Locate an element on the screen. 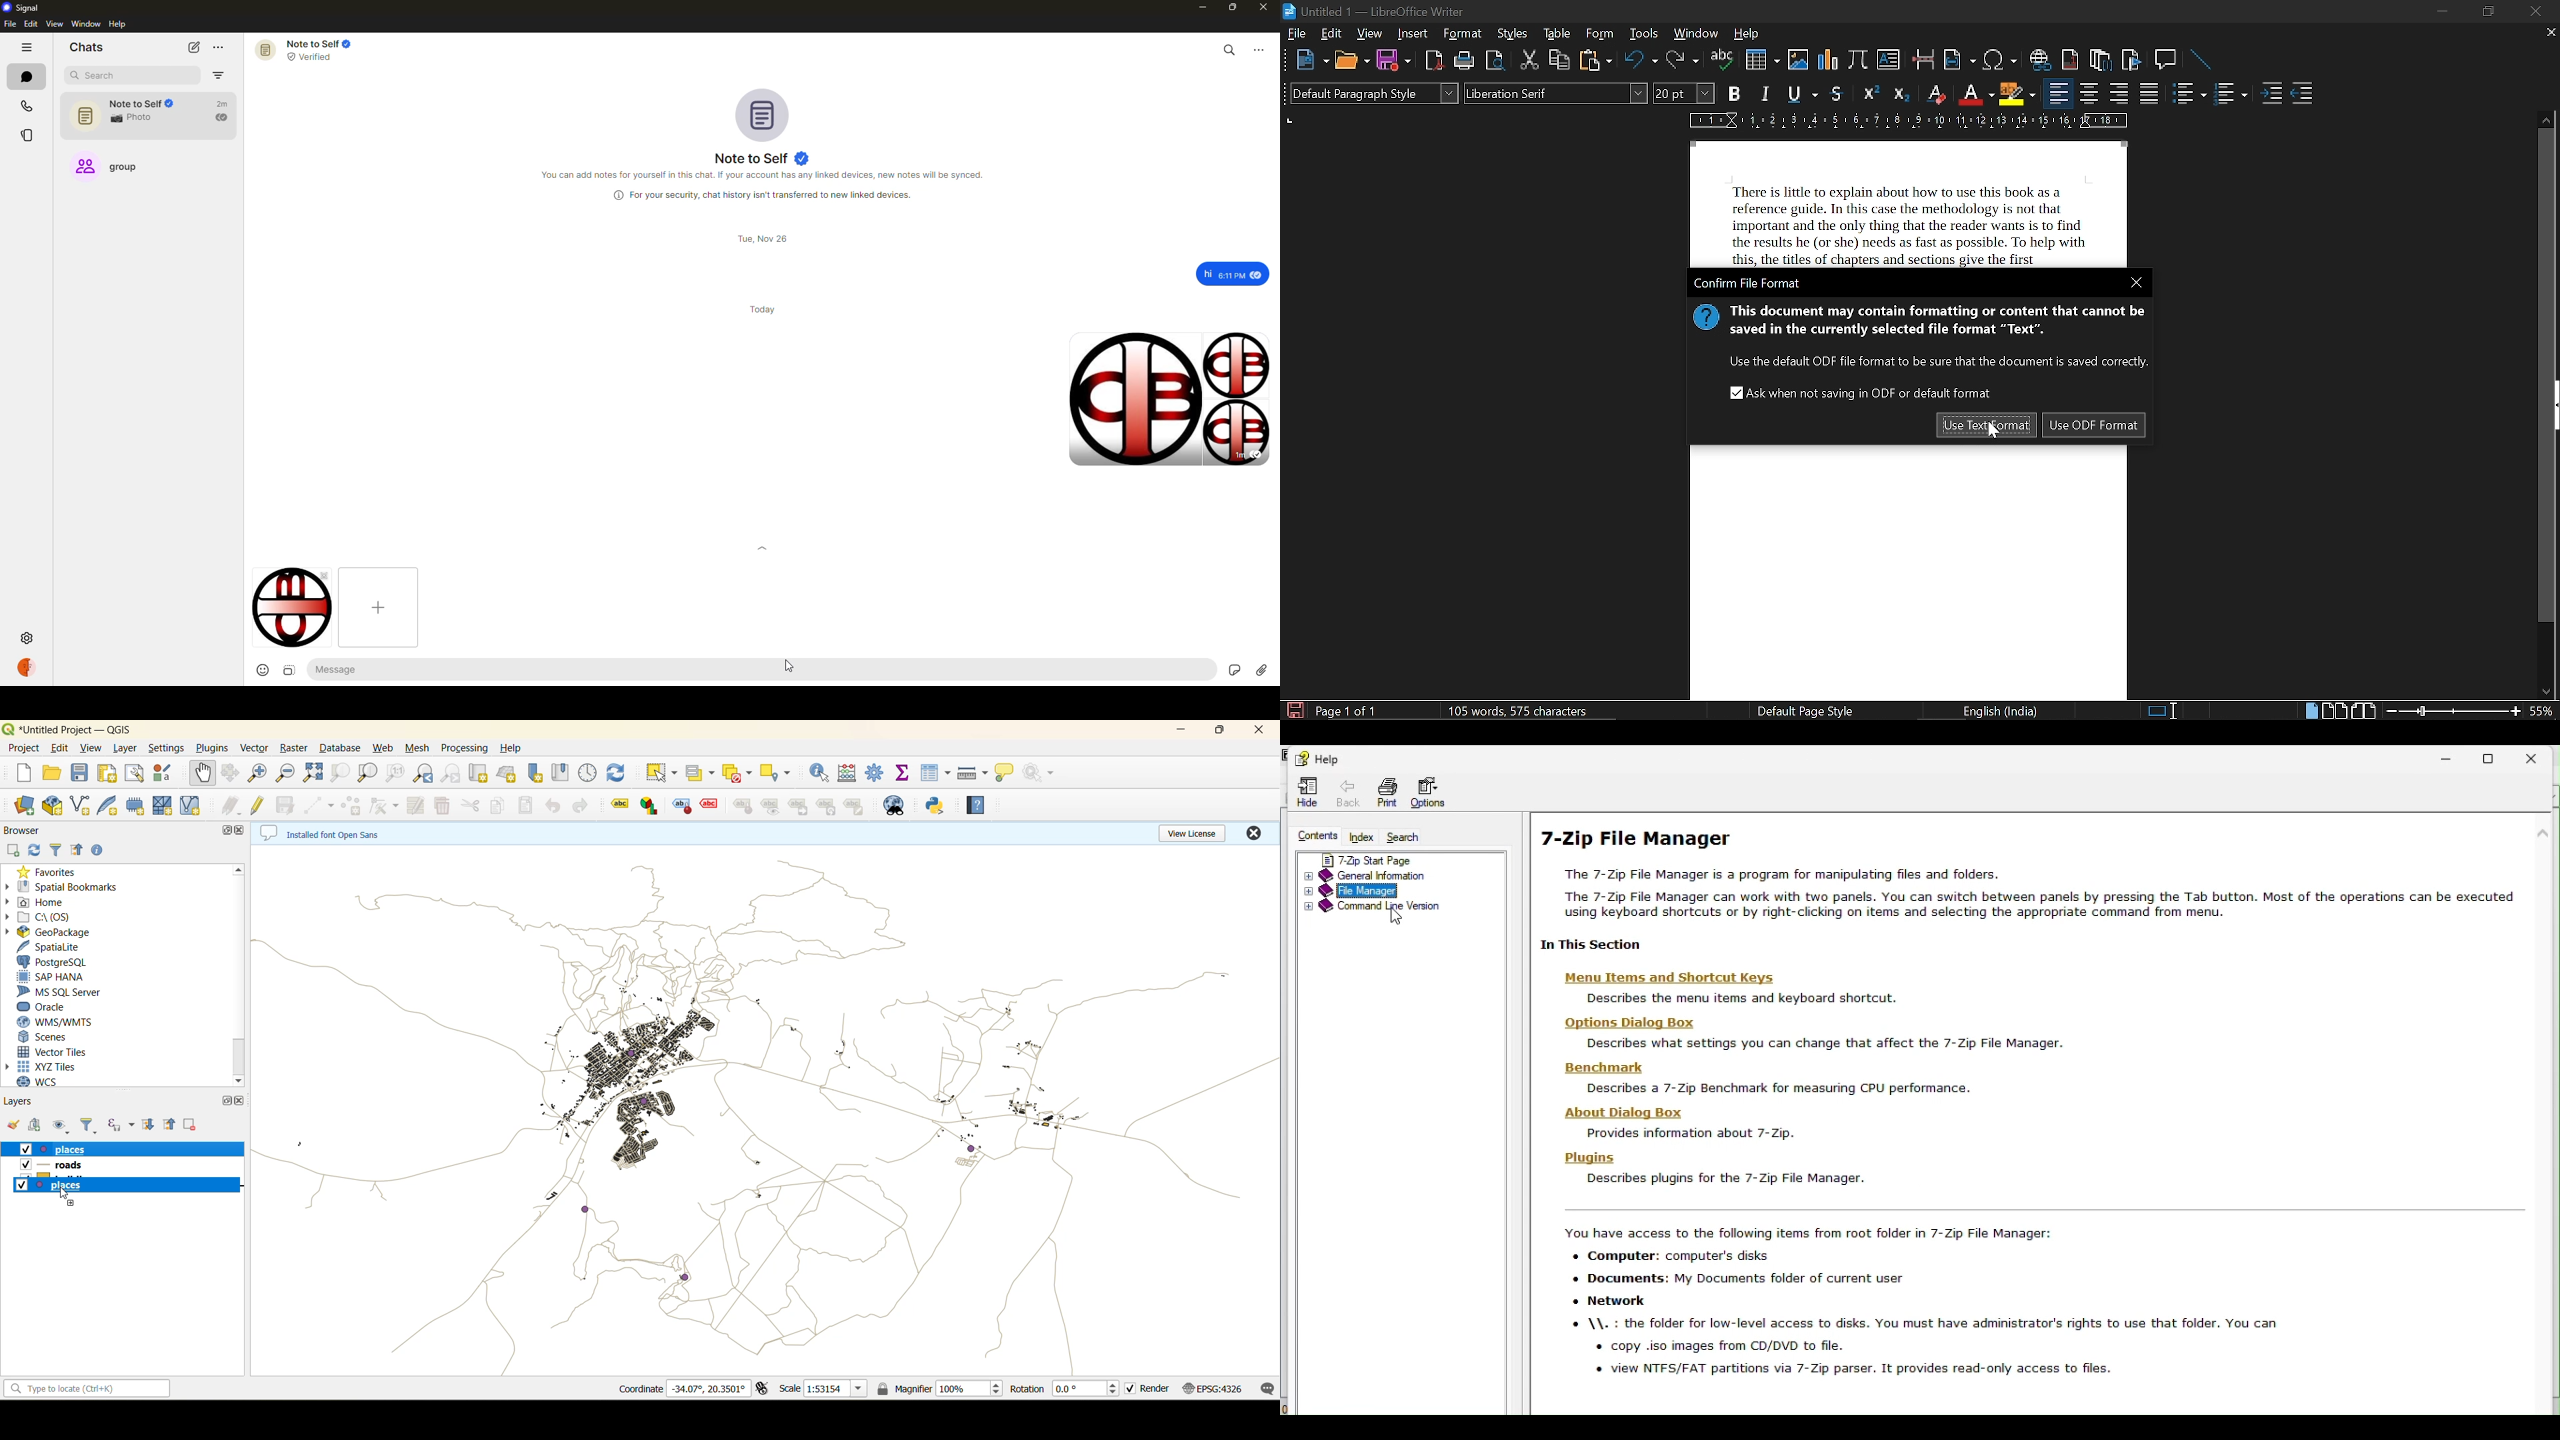 The height and width of the screenshot is (1456, 2576). form is located at coordinates (1601, 33).